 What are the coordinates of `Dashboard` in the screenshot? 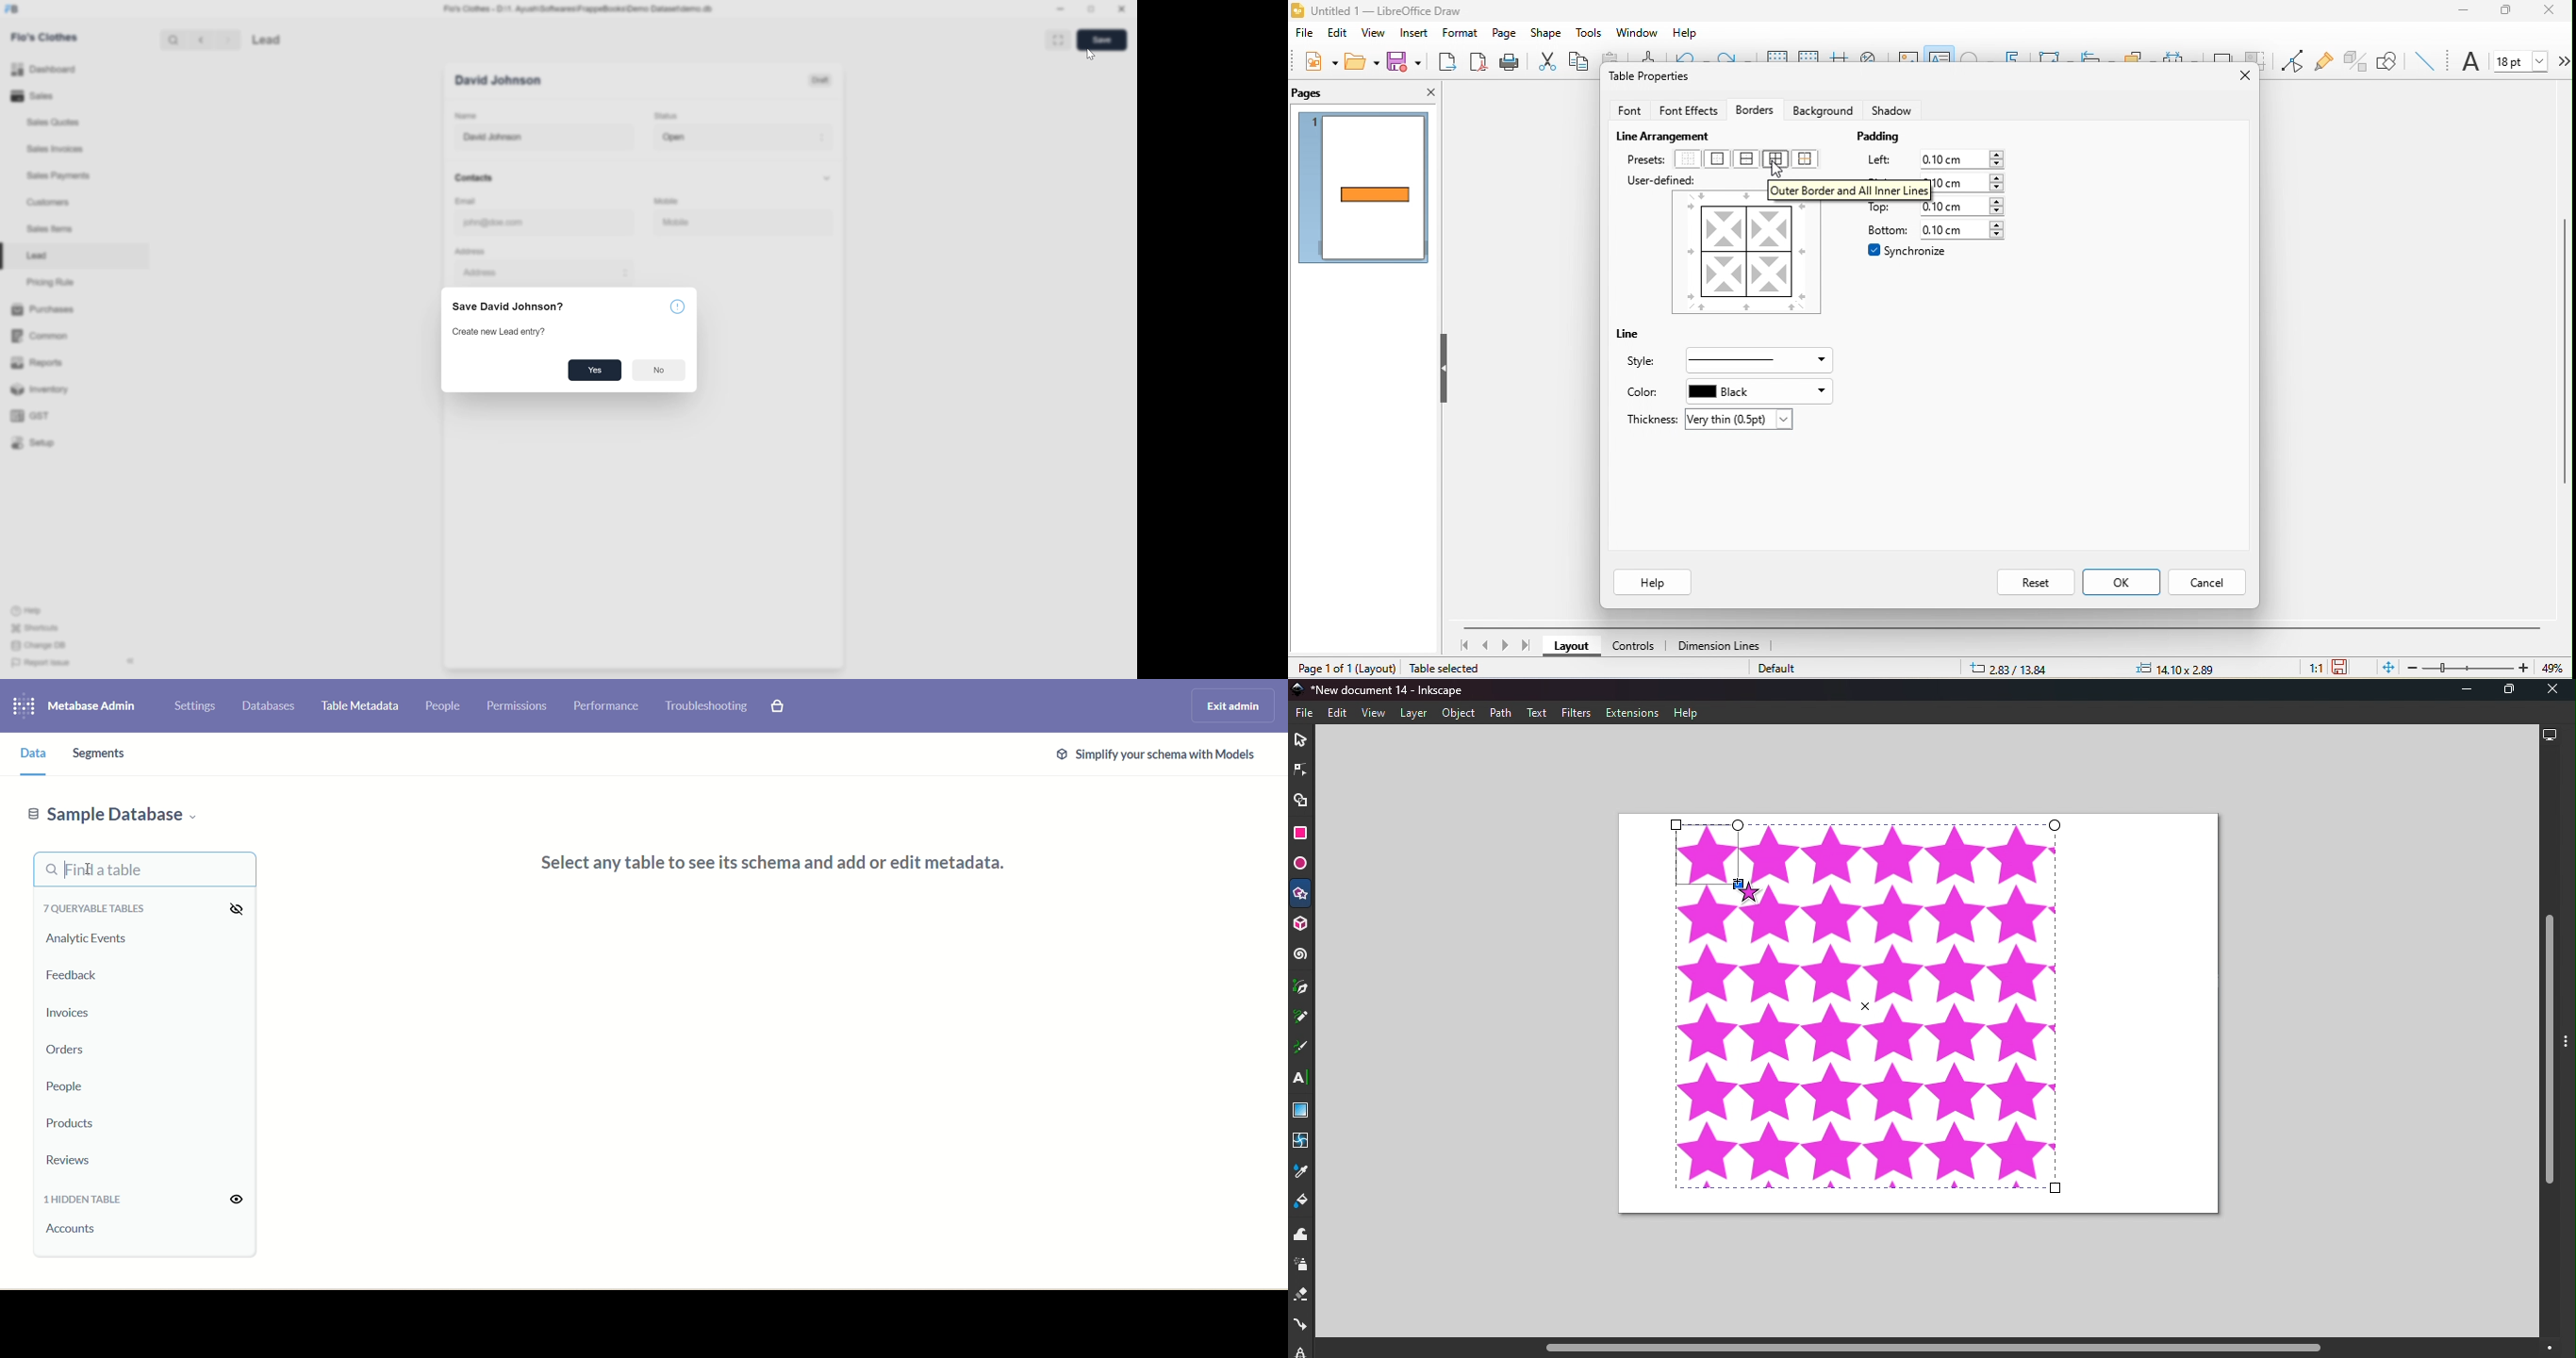 It's located at (44, 70).